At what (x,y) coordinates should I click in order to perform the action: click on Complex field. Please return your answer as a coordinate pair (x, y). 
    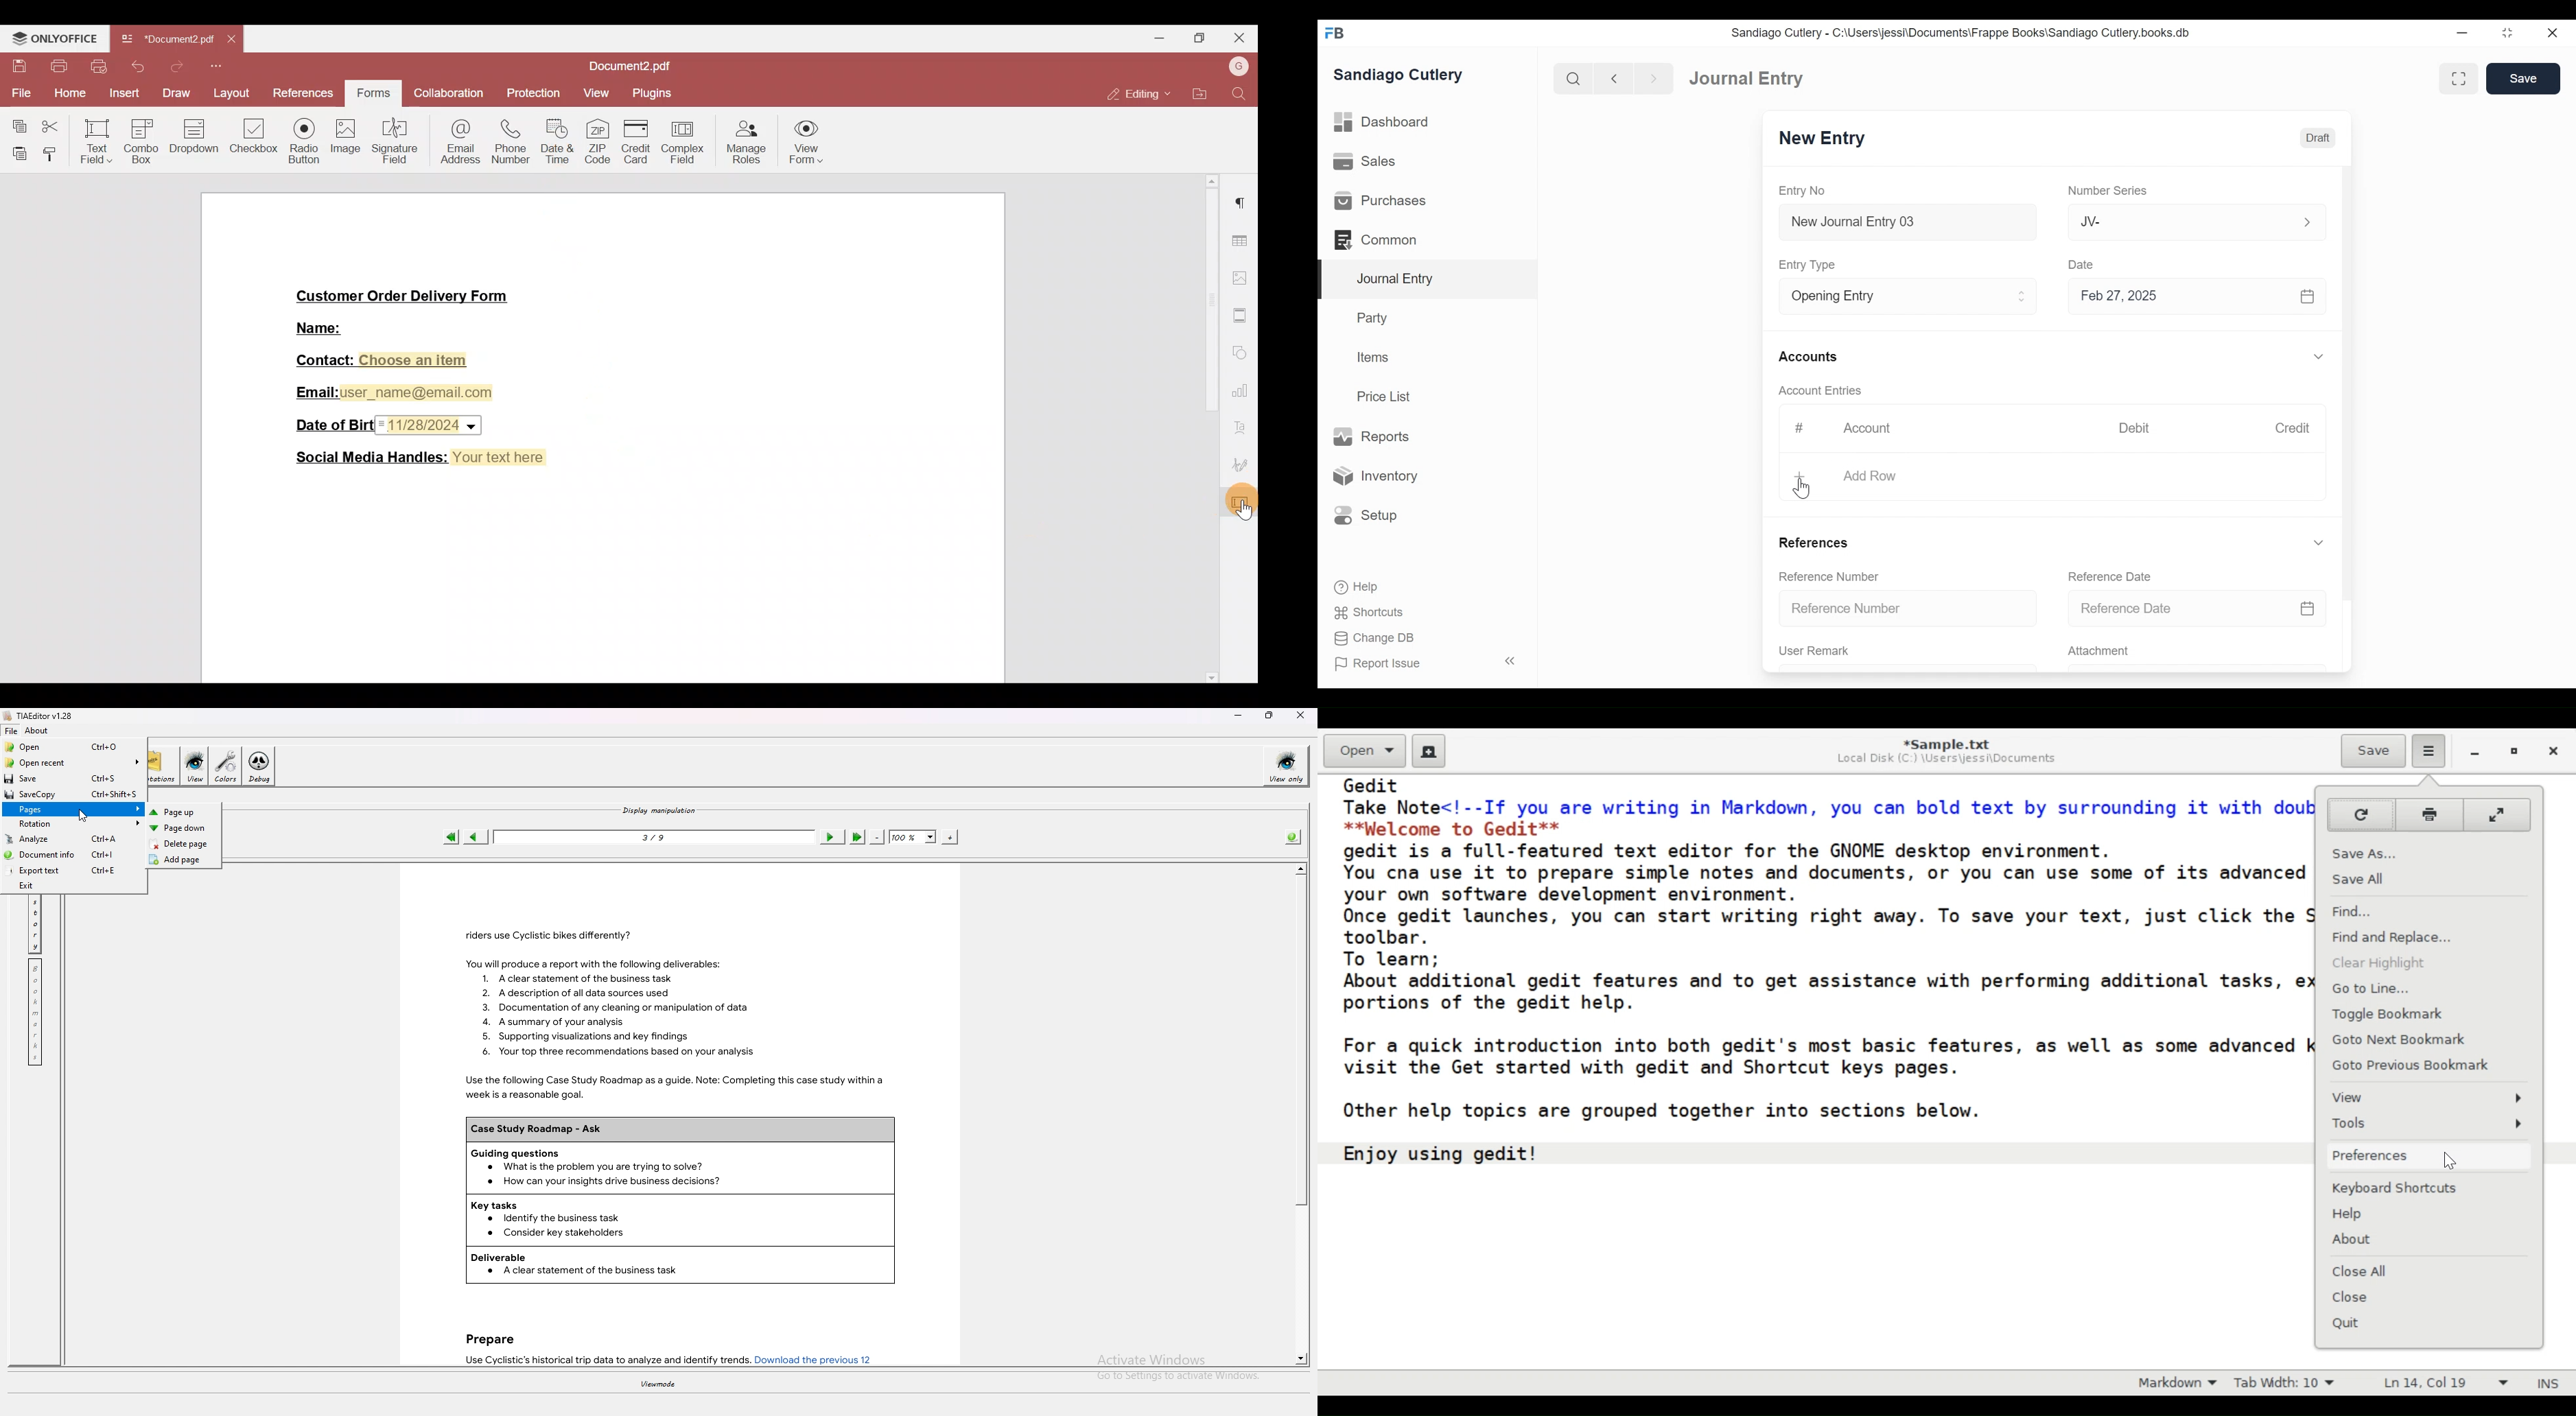
    Looking at the image, I should click on (684, 143).